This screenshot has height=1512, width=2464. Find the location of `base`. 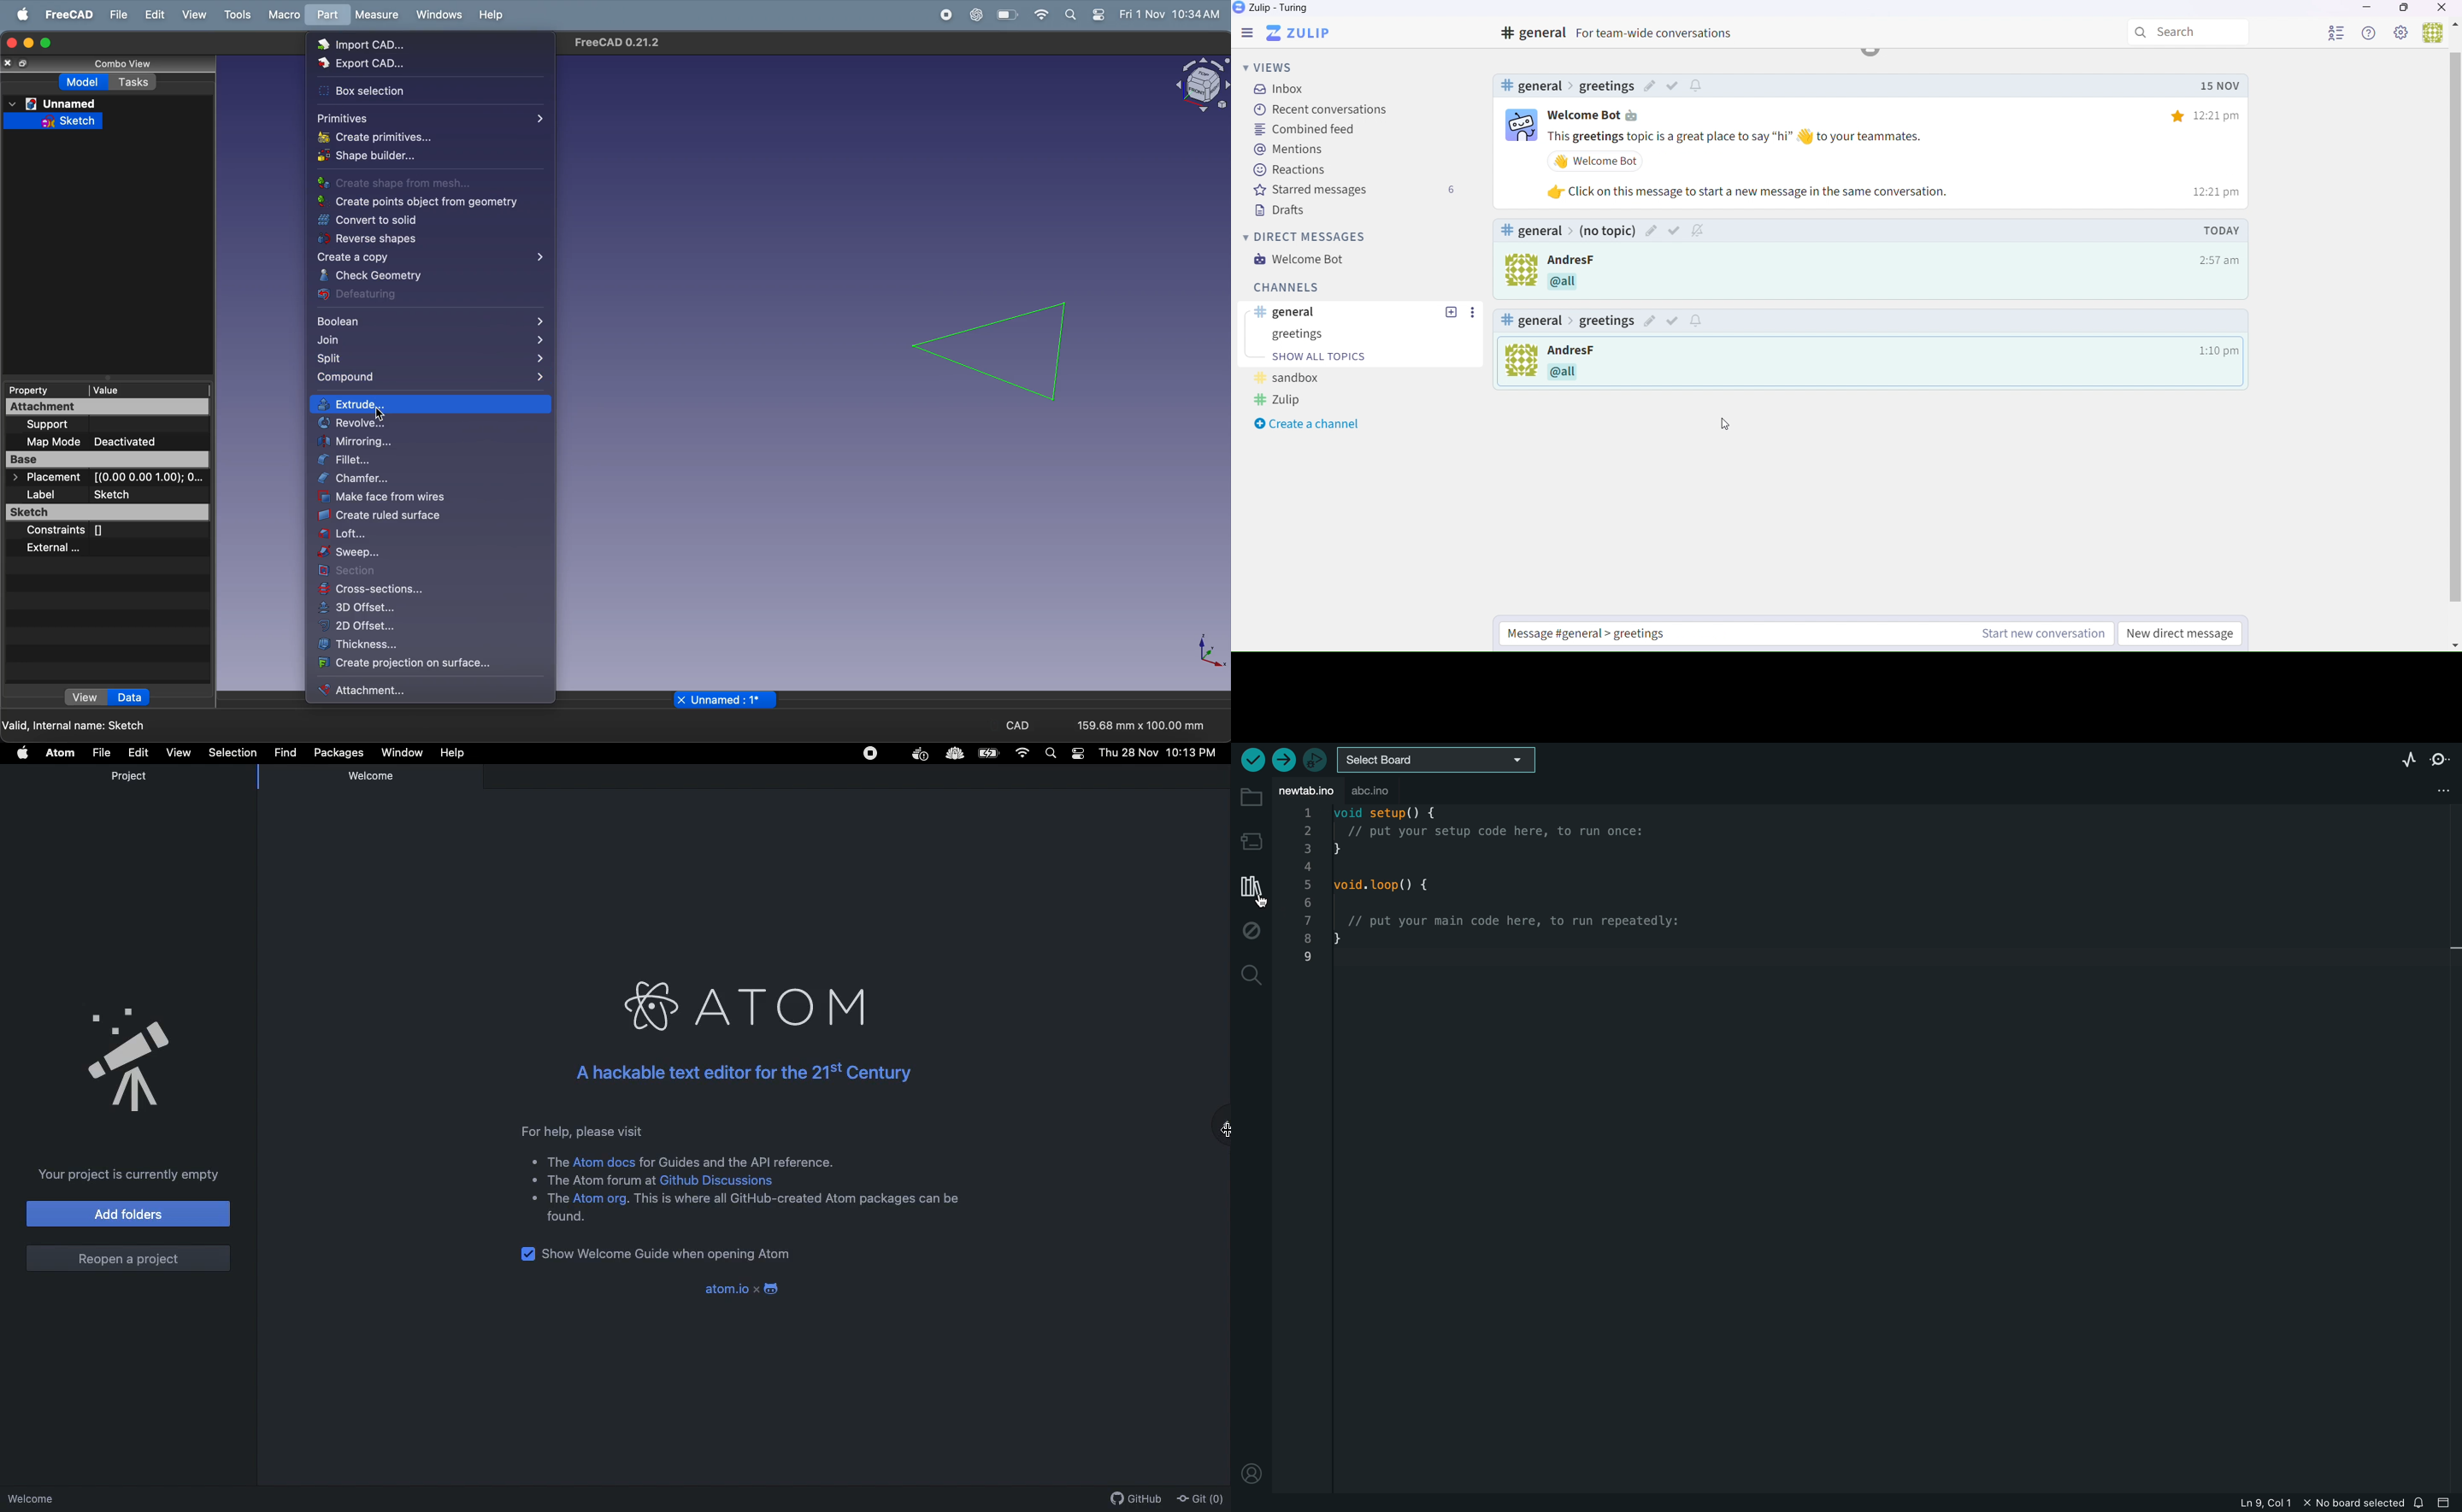

base is located at coordinates (107, 461).